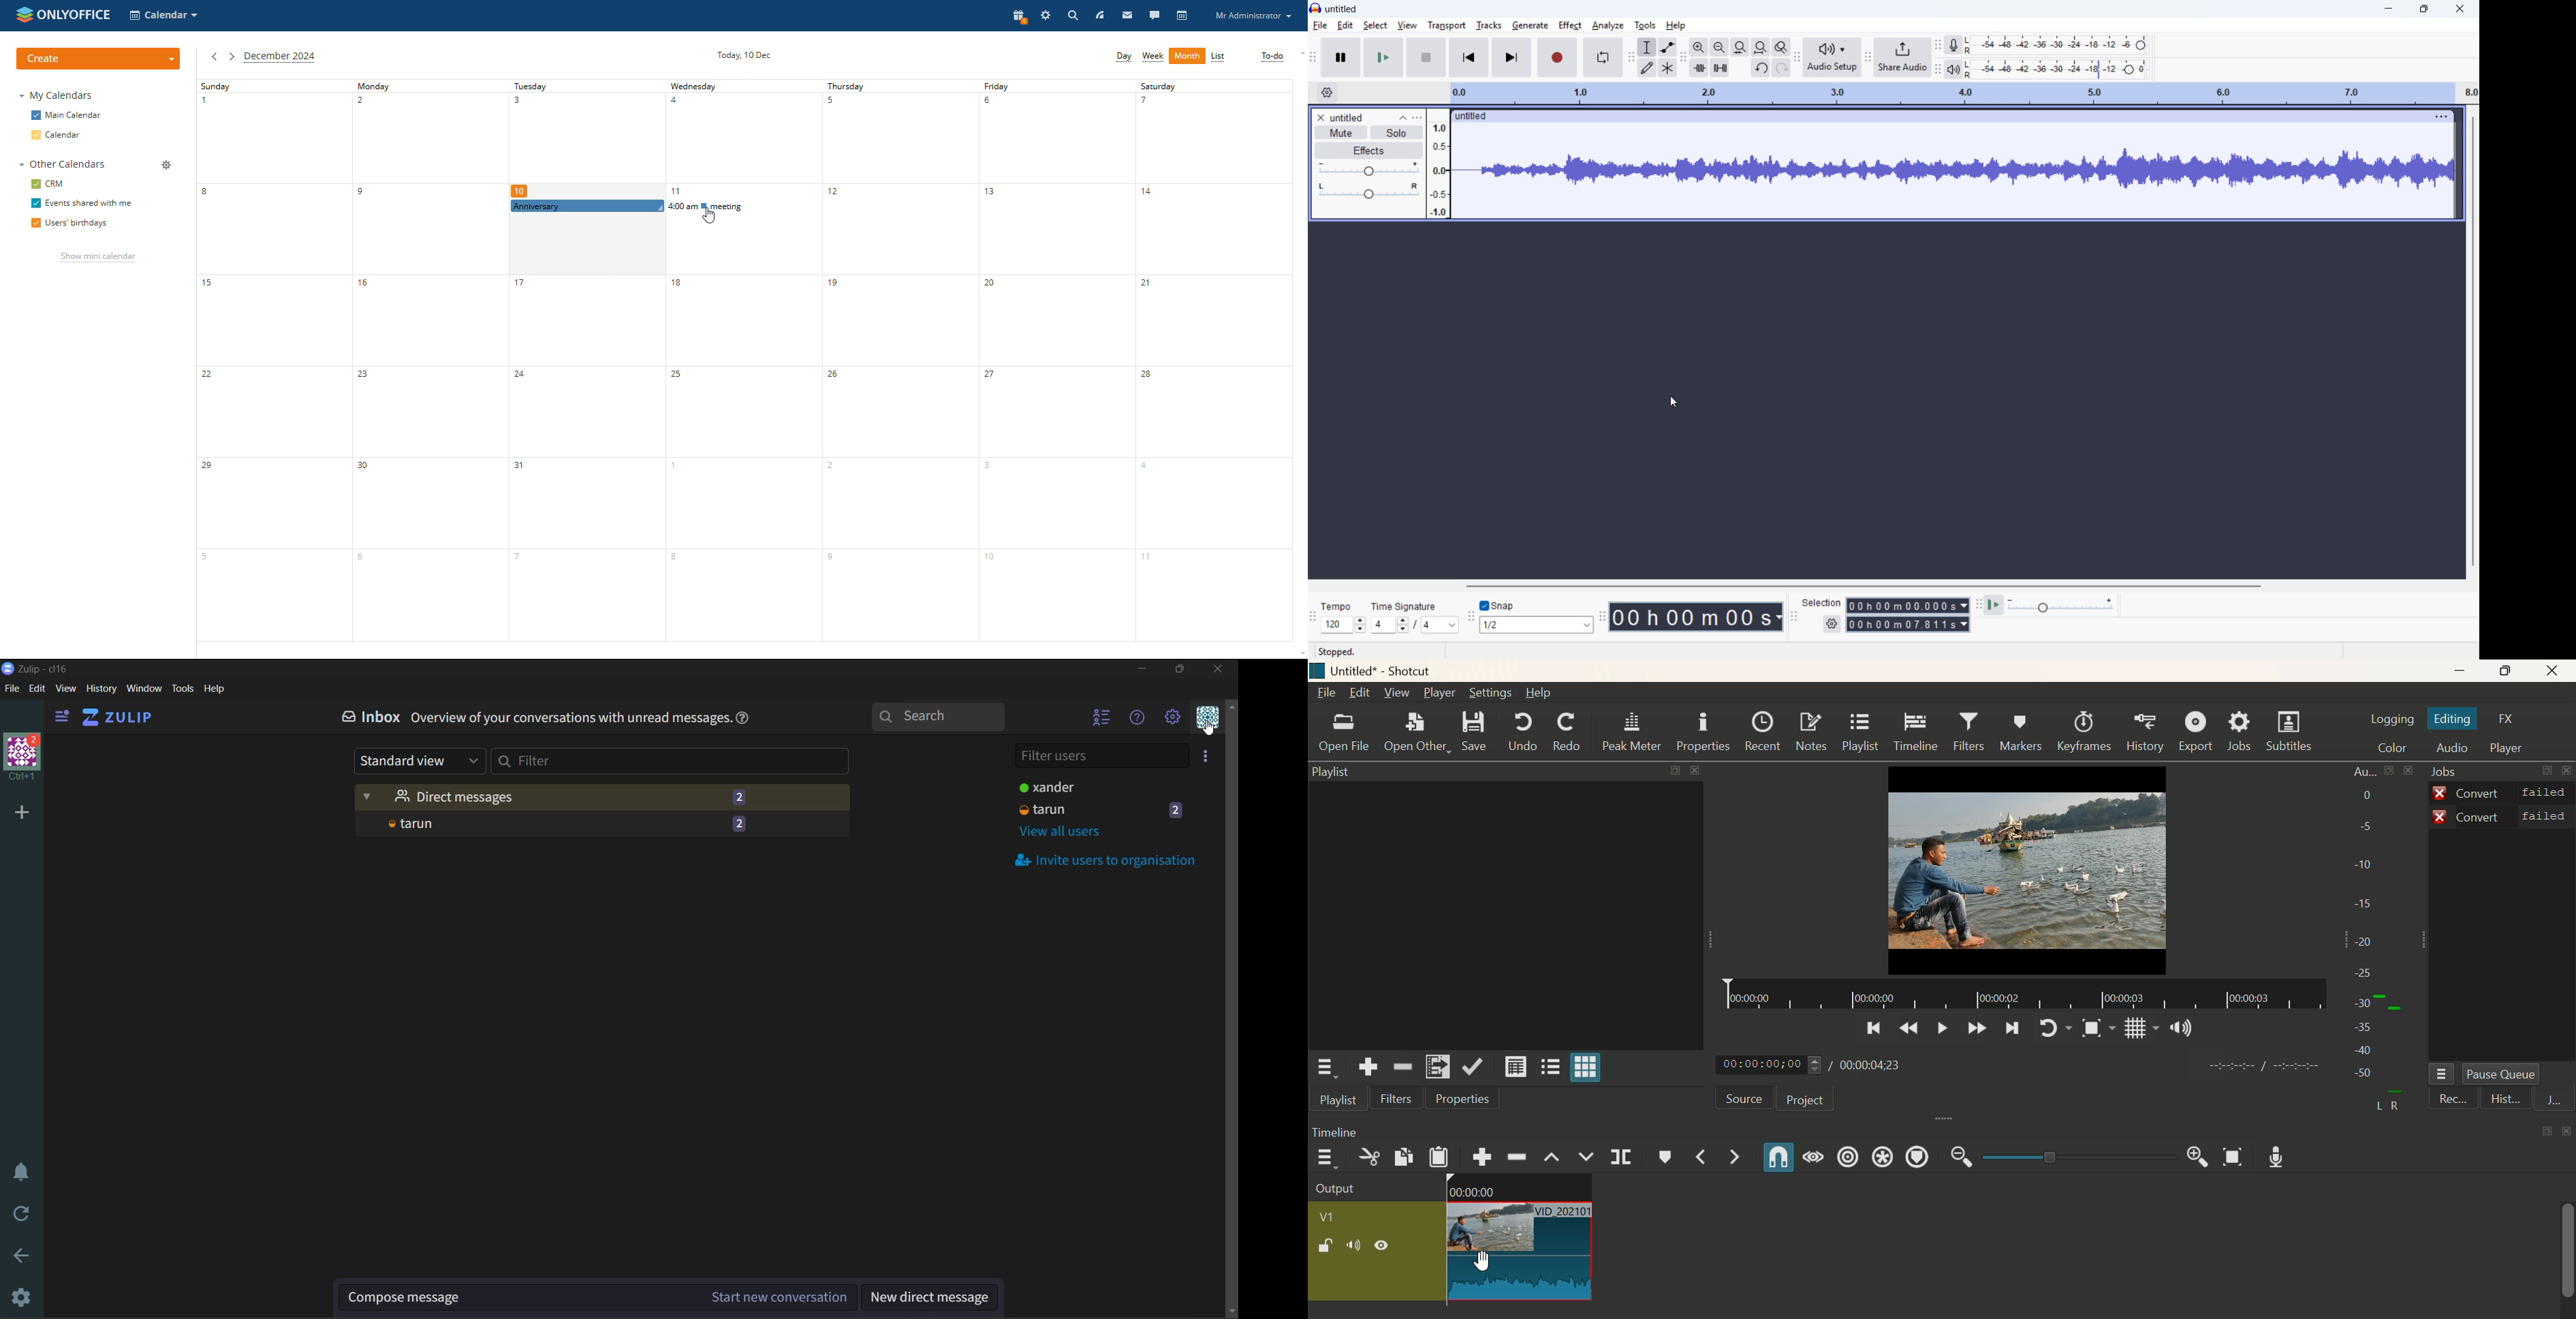 Image resolution: width=2576 pixels, height=1344 pixels. What do you see at coordinates (1187, 56) in the screenshot?
I see `month view` at bounding box center [1187, 56].